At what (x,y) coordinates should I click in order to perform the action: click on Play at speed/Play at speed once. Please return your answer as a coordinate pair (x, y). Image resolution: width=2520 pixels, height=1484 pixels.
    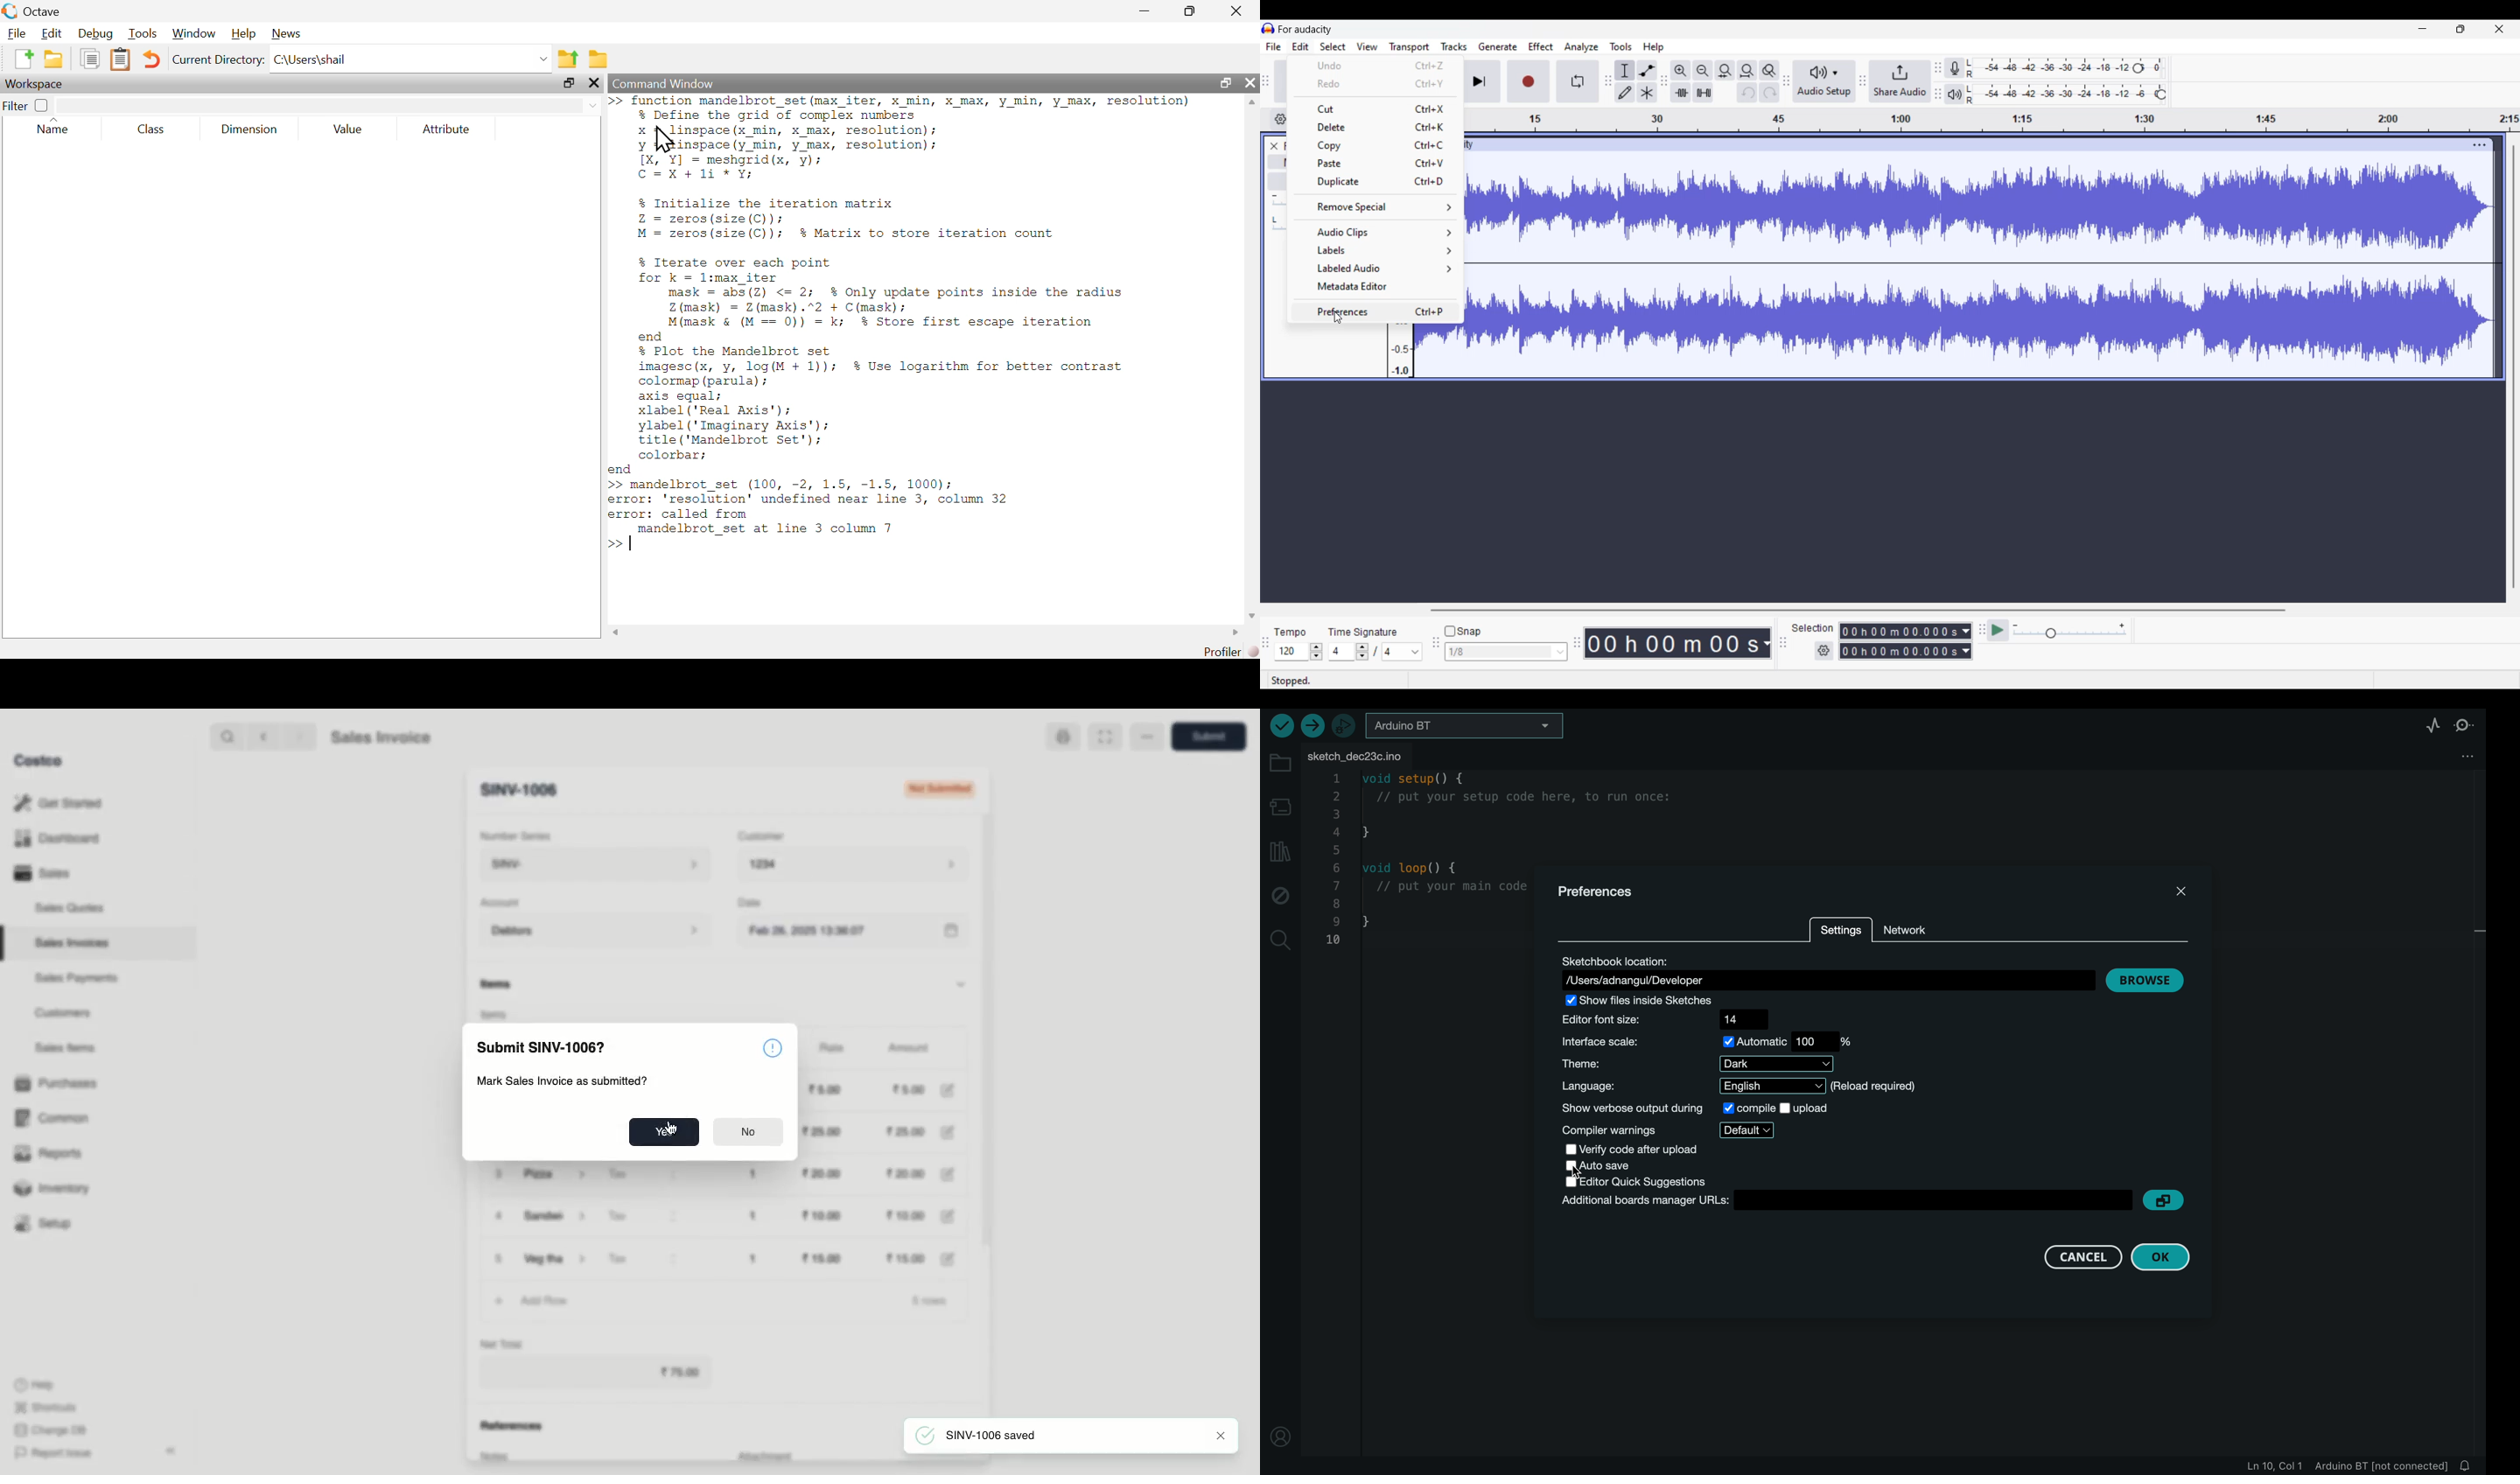
    Looking at the image, I should click on (1998, 630).